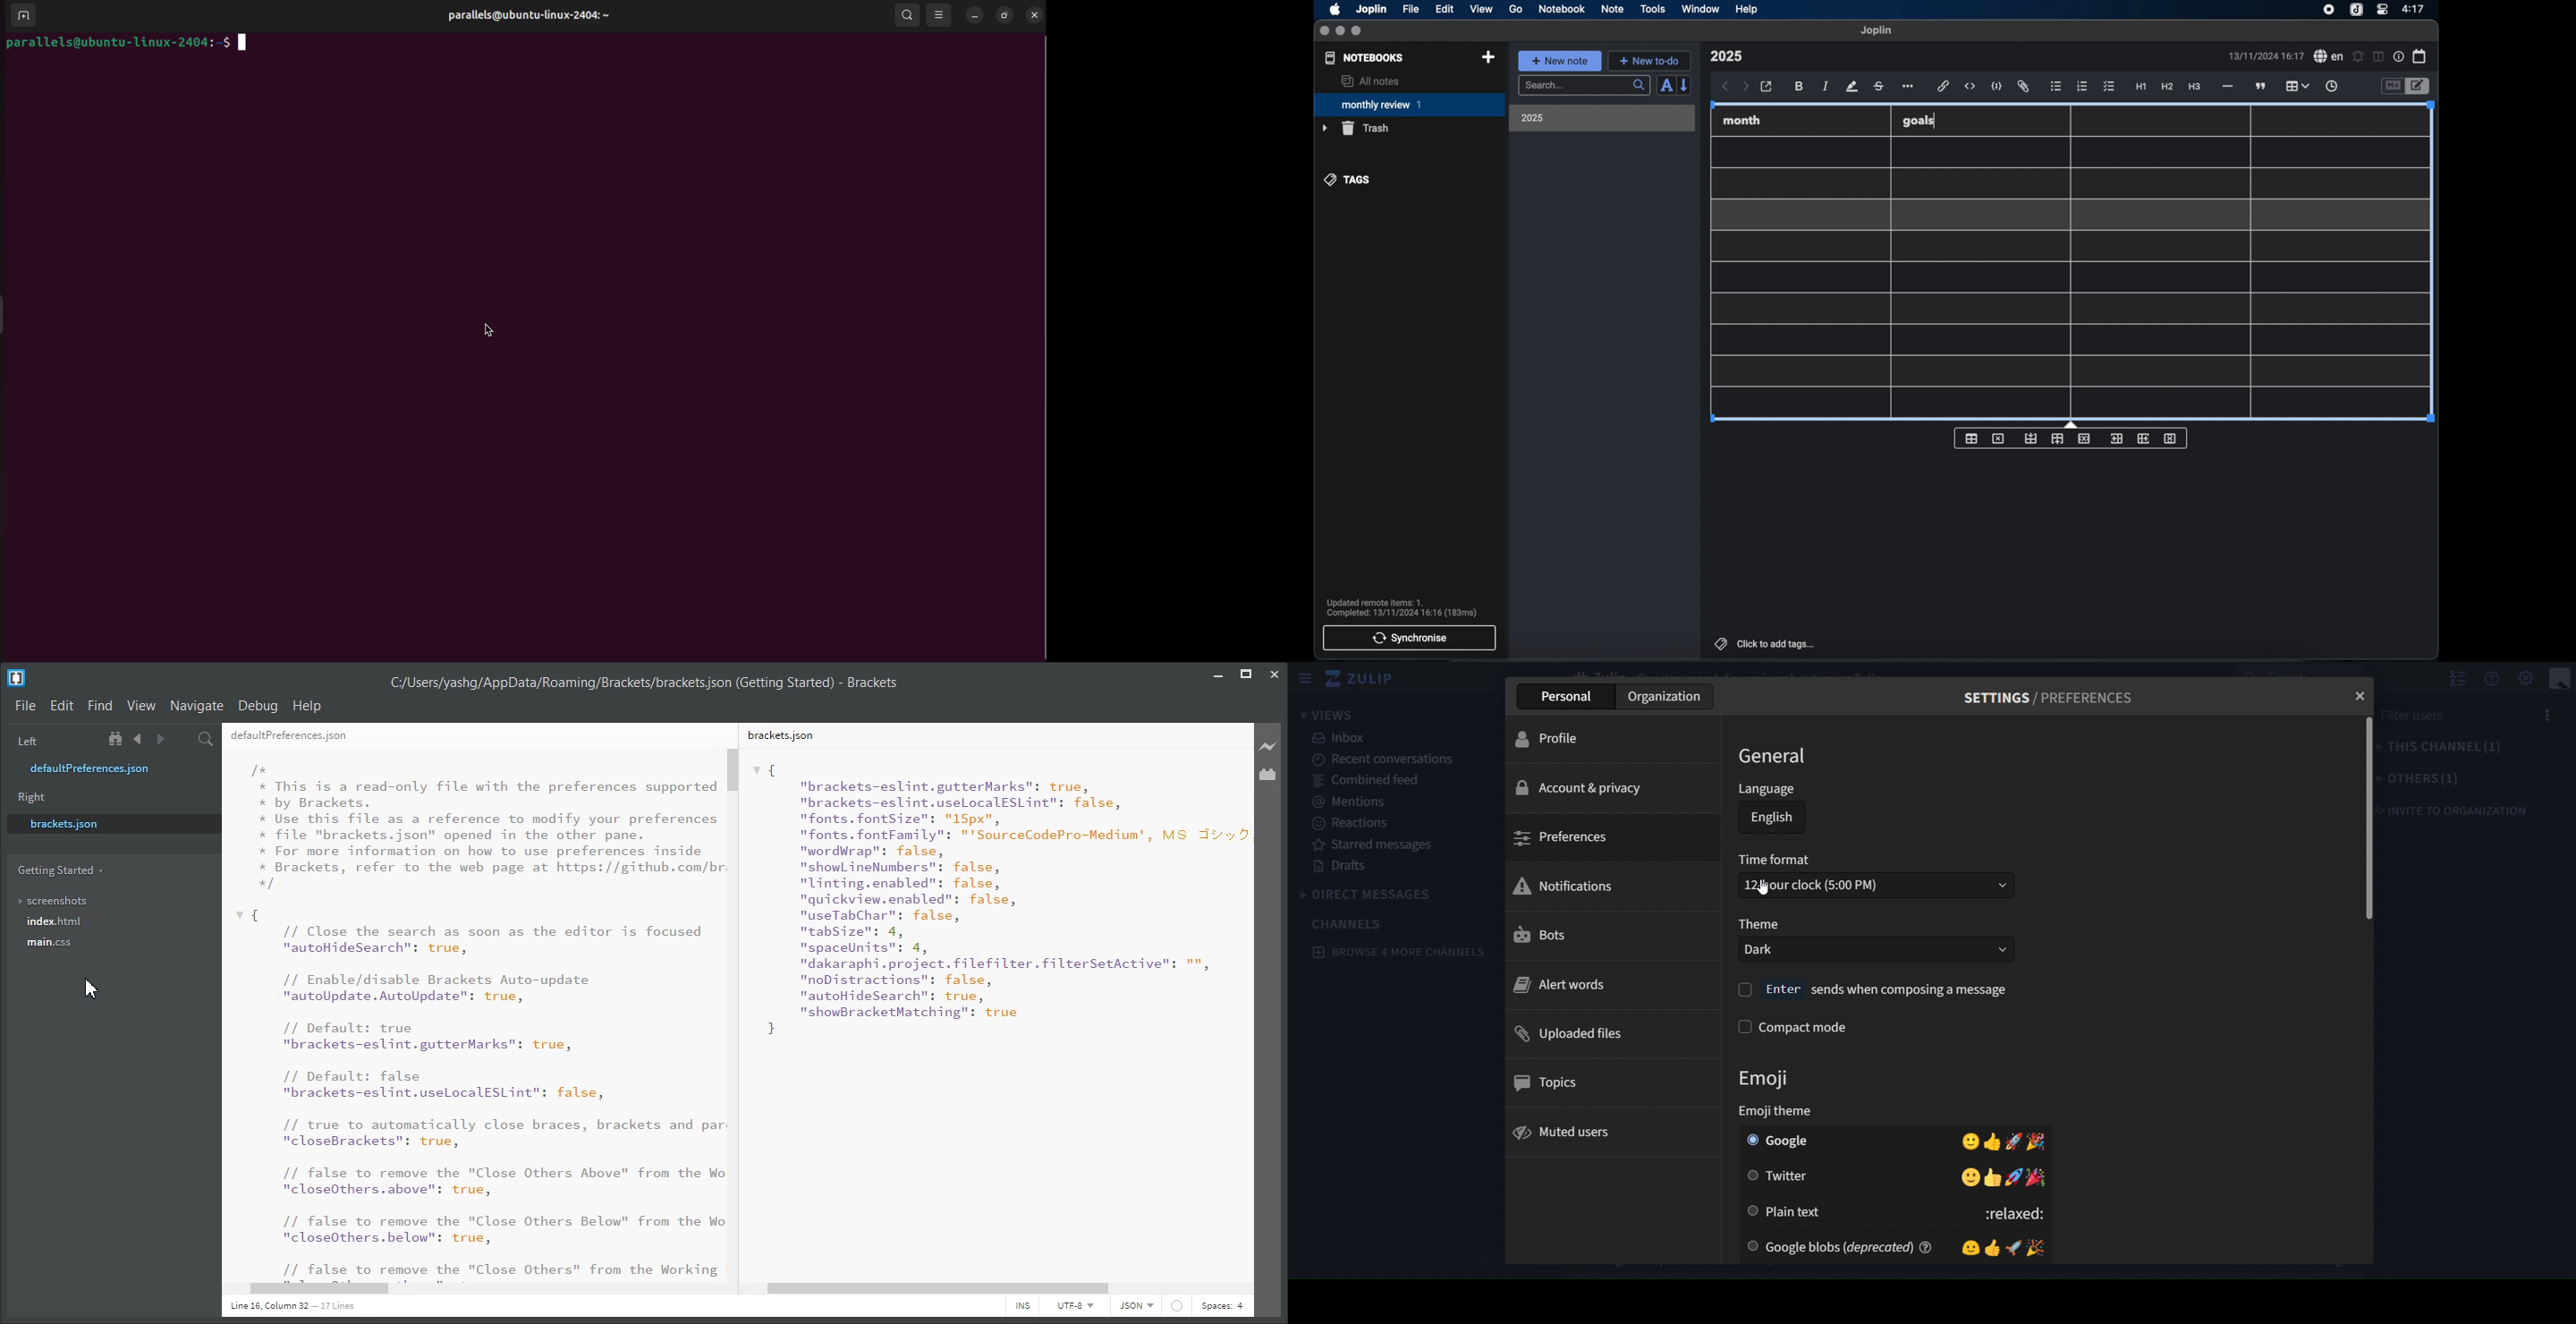  What do you see at coordinates (2142, 87) in the screenshot?
I see `heading 1` at bounding box center [2142, 87].